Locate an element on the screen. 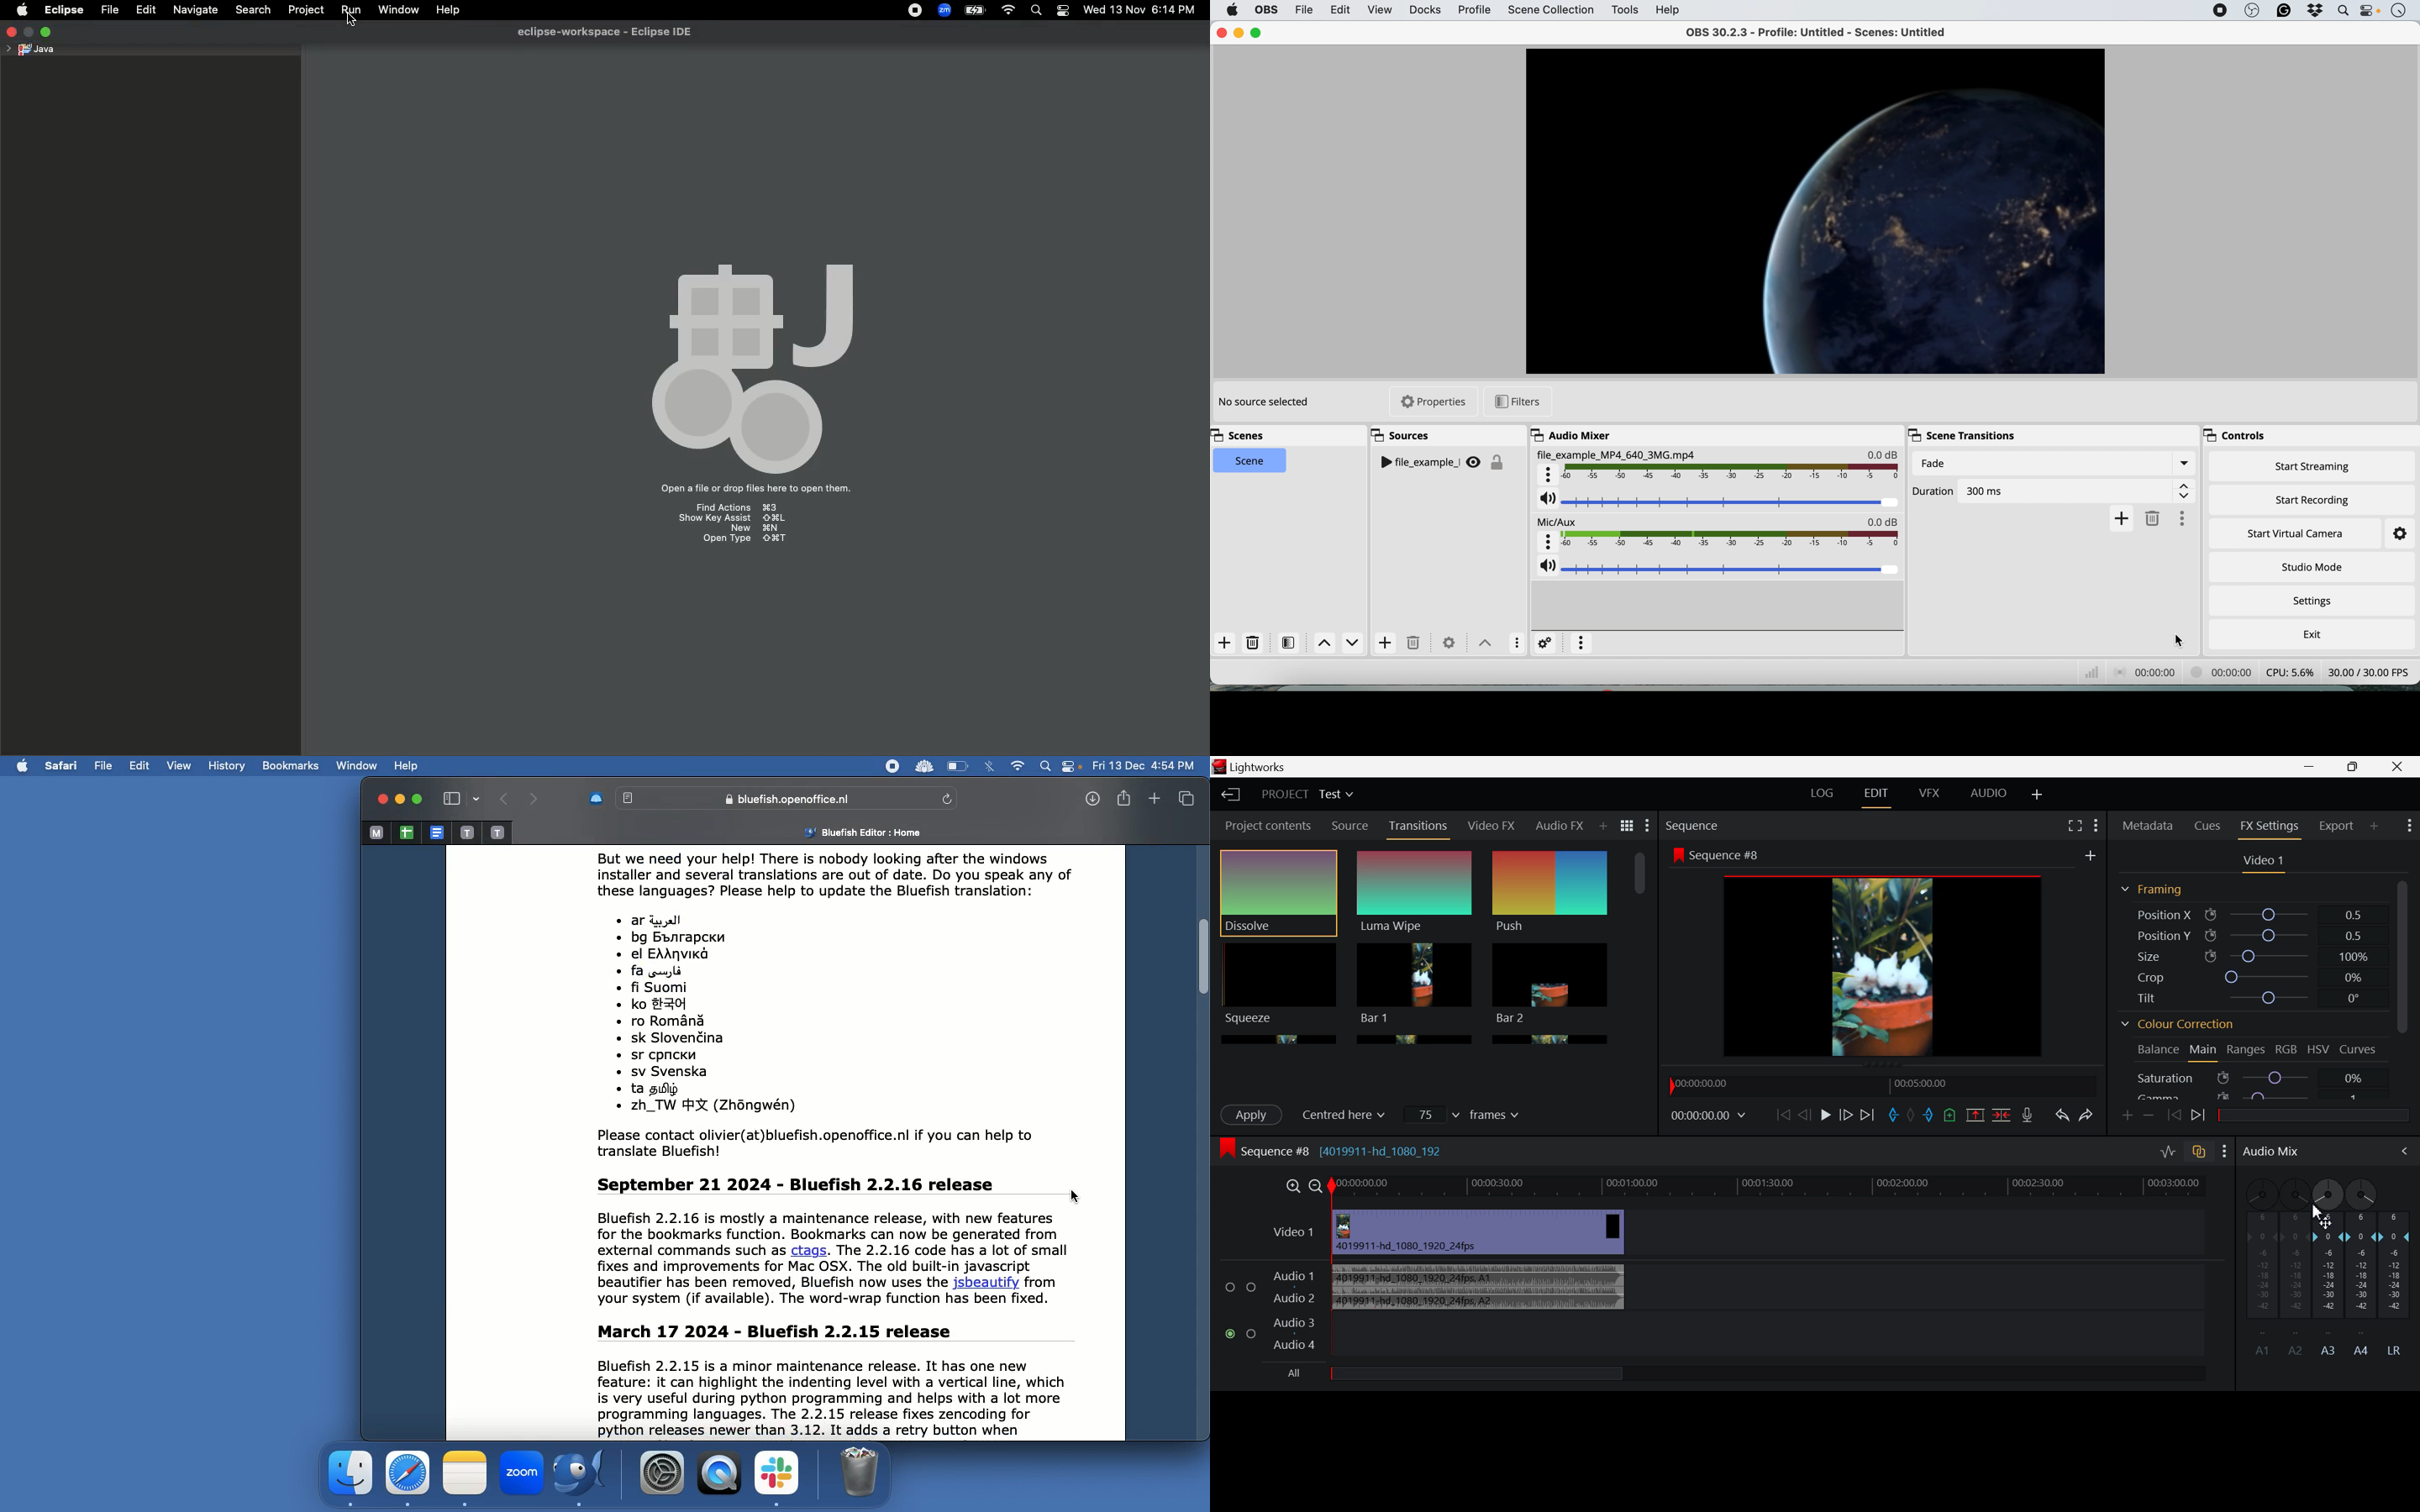  Audio FX is located at coordinates (1559, 828).